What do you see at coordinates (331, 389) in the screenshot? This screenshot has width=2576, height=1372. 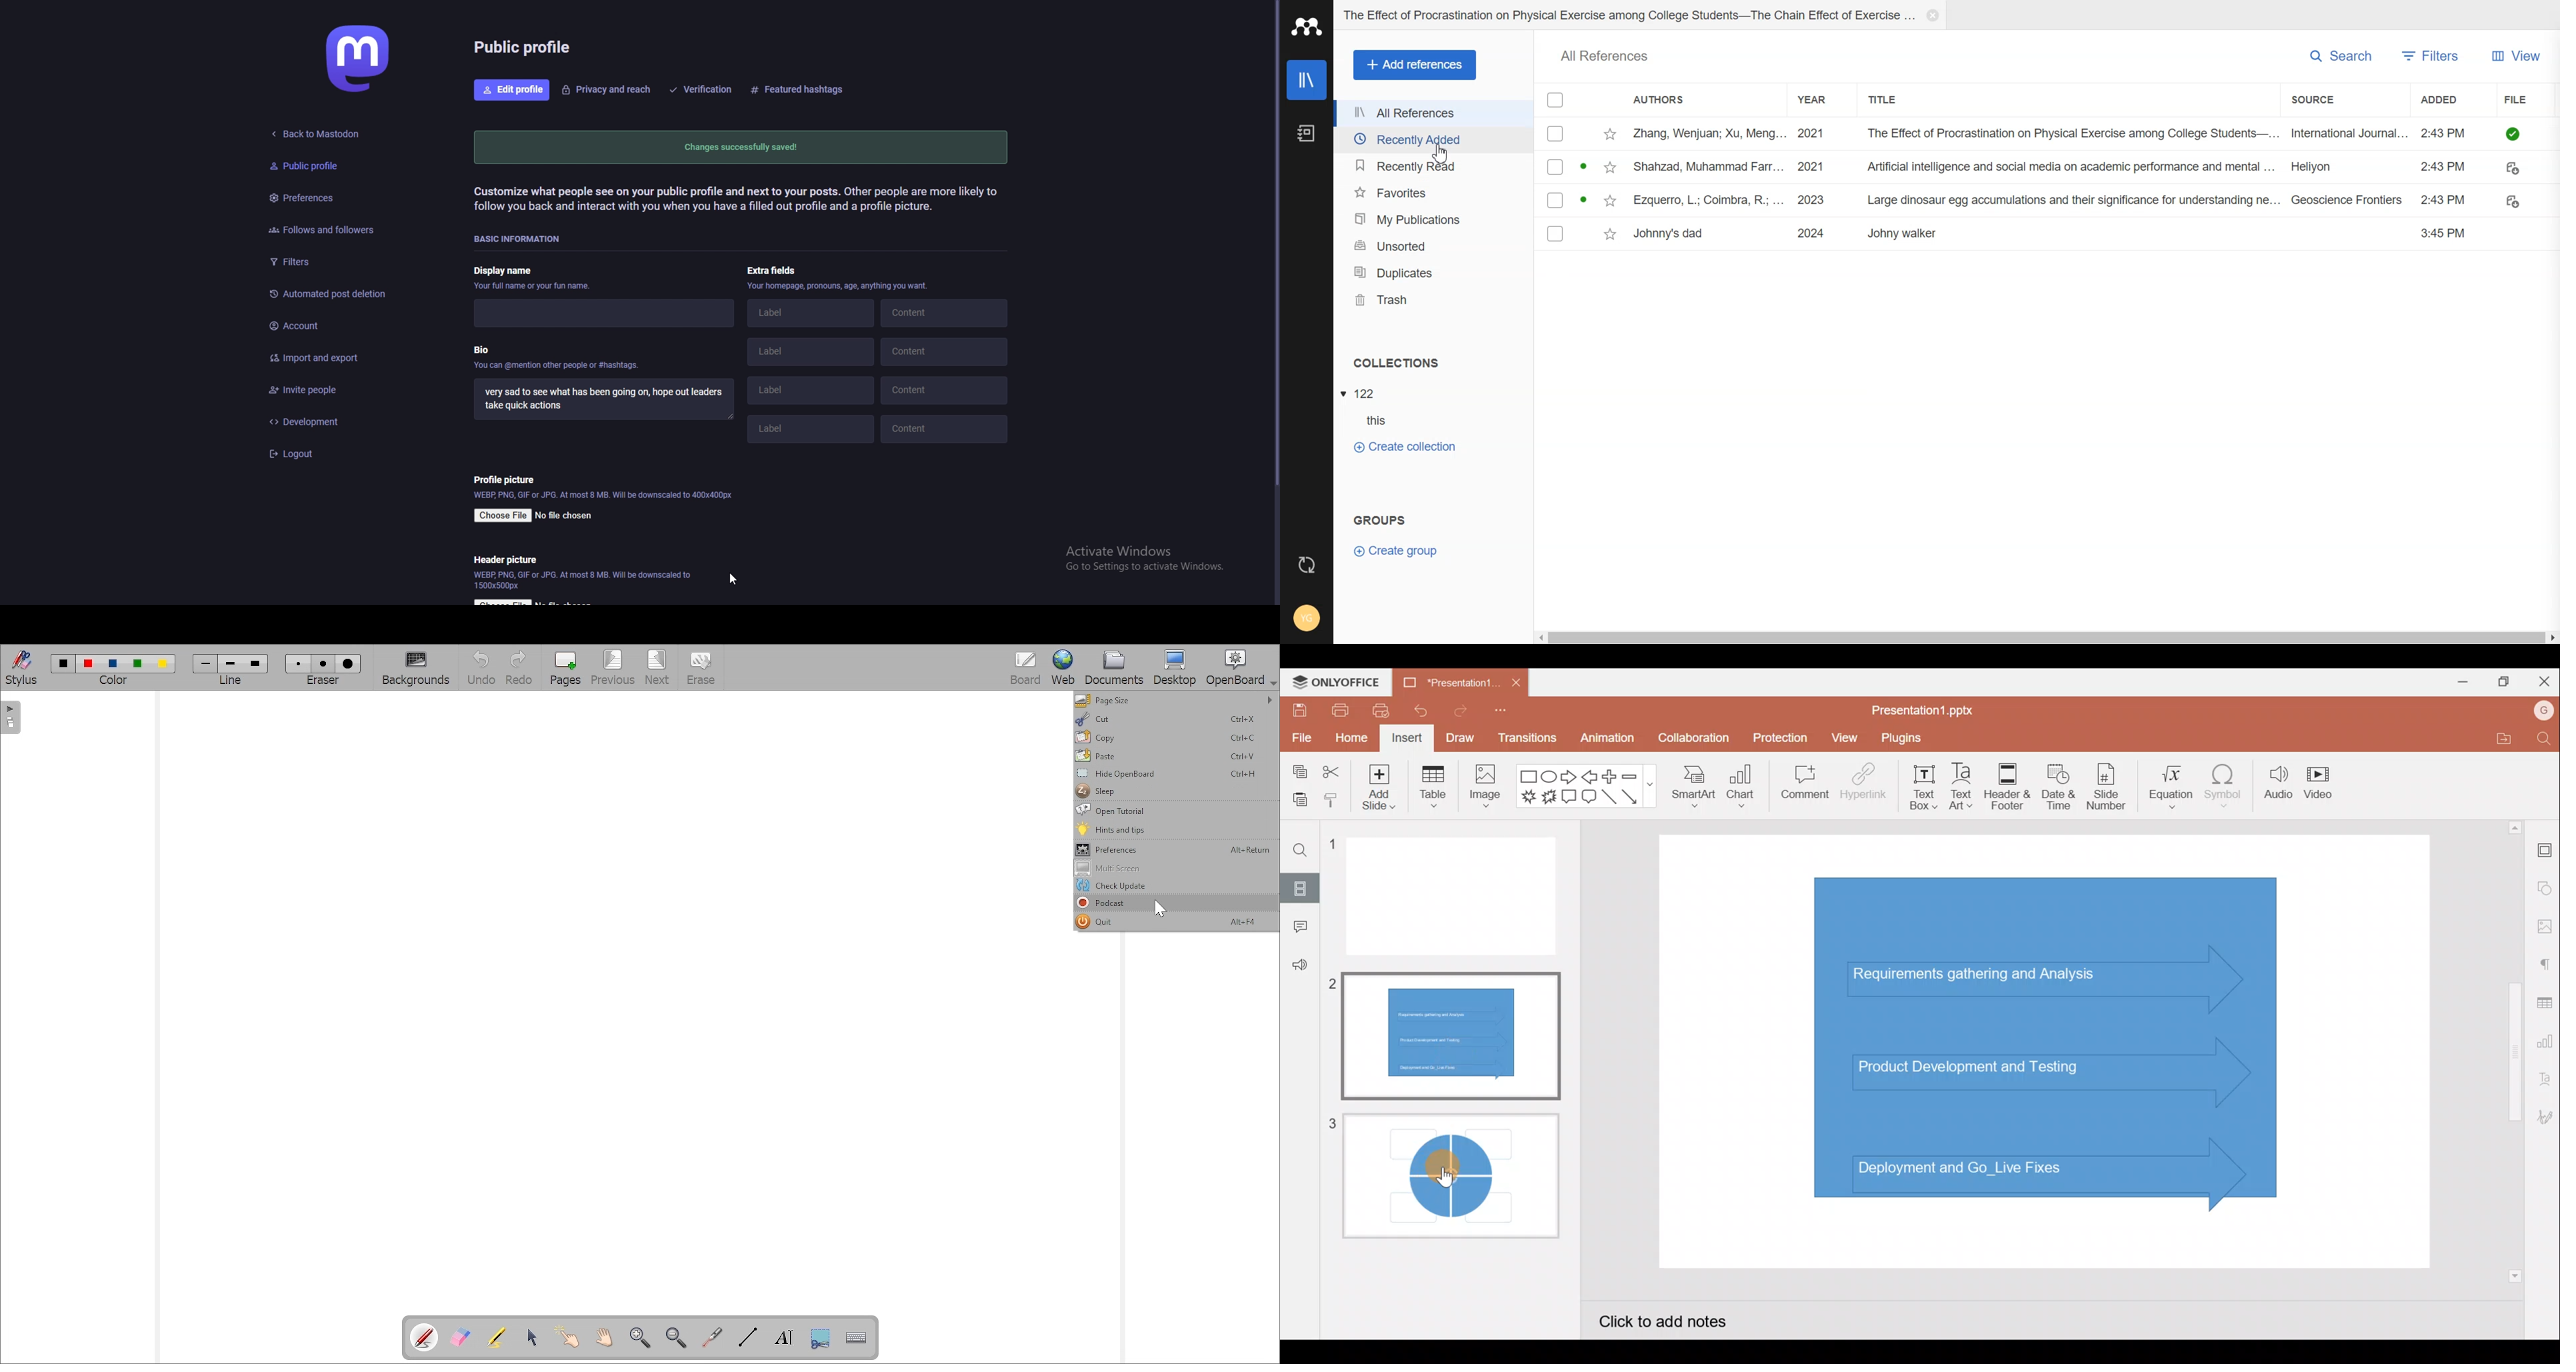 I see `invite people` at bounding box center [331, 389].